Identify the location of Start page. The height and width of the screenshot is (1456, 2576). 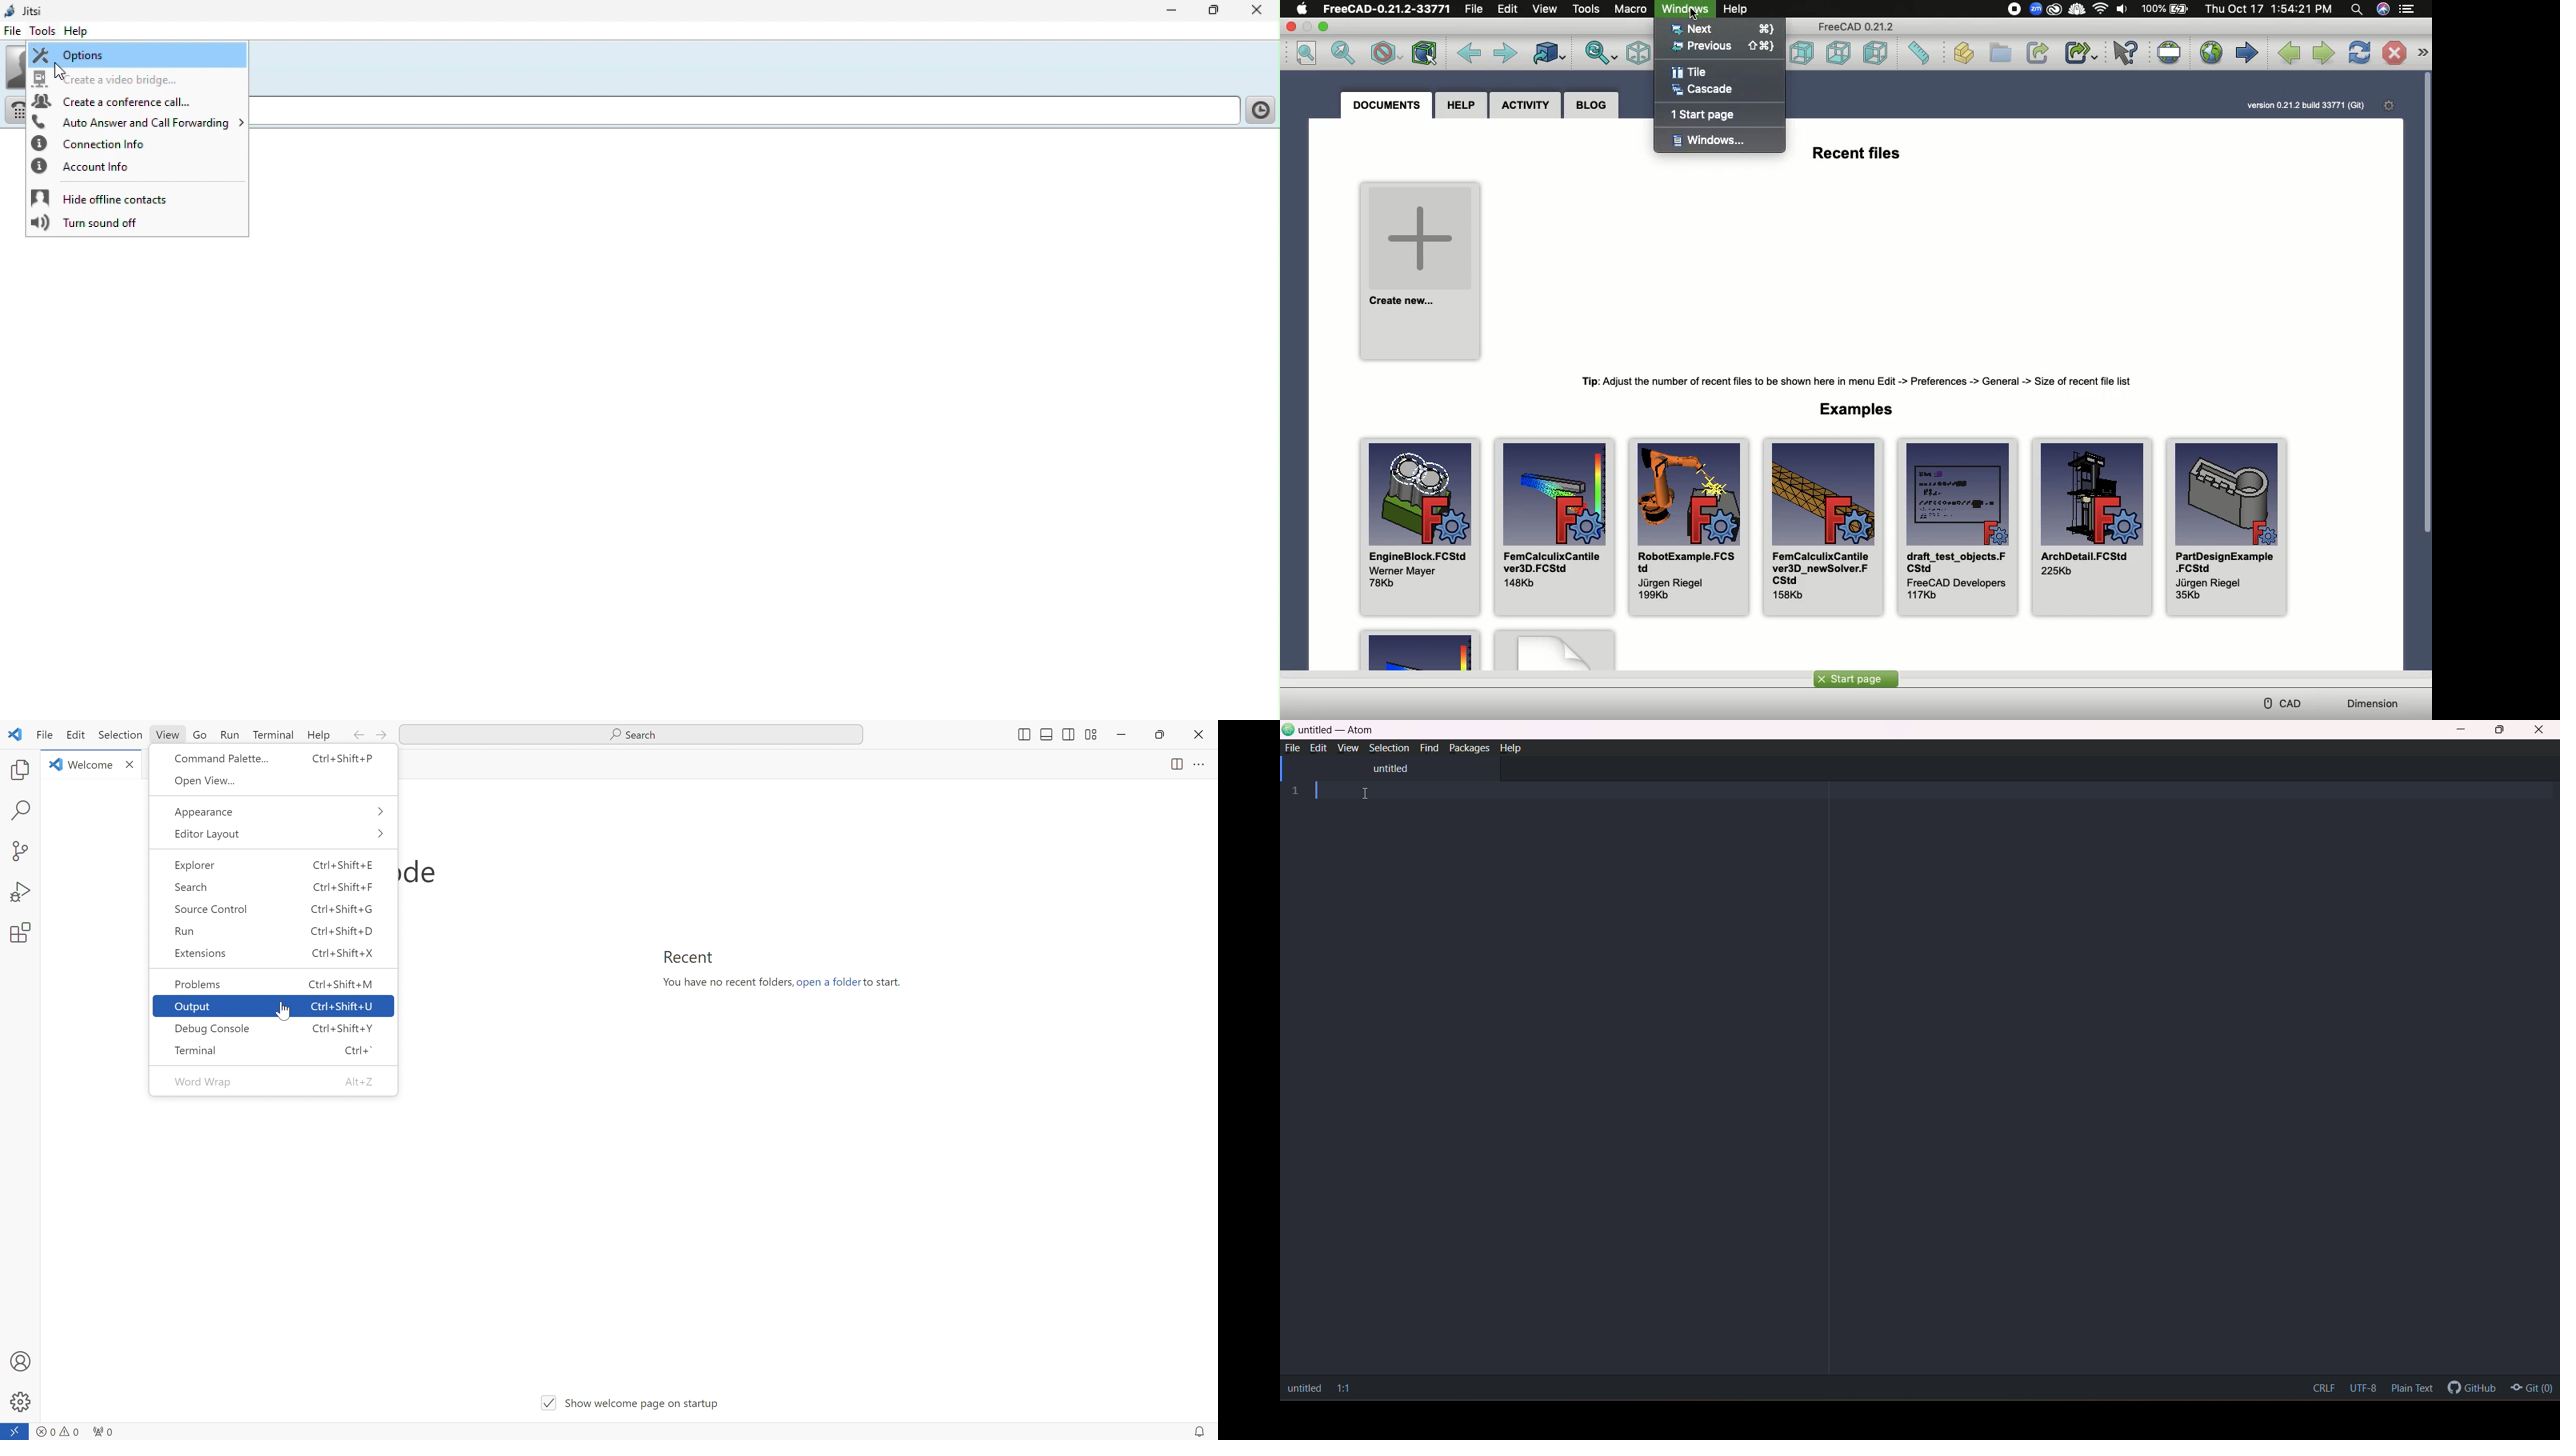
(1854, 678).